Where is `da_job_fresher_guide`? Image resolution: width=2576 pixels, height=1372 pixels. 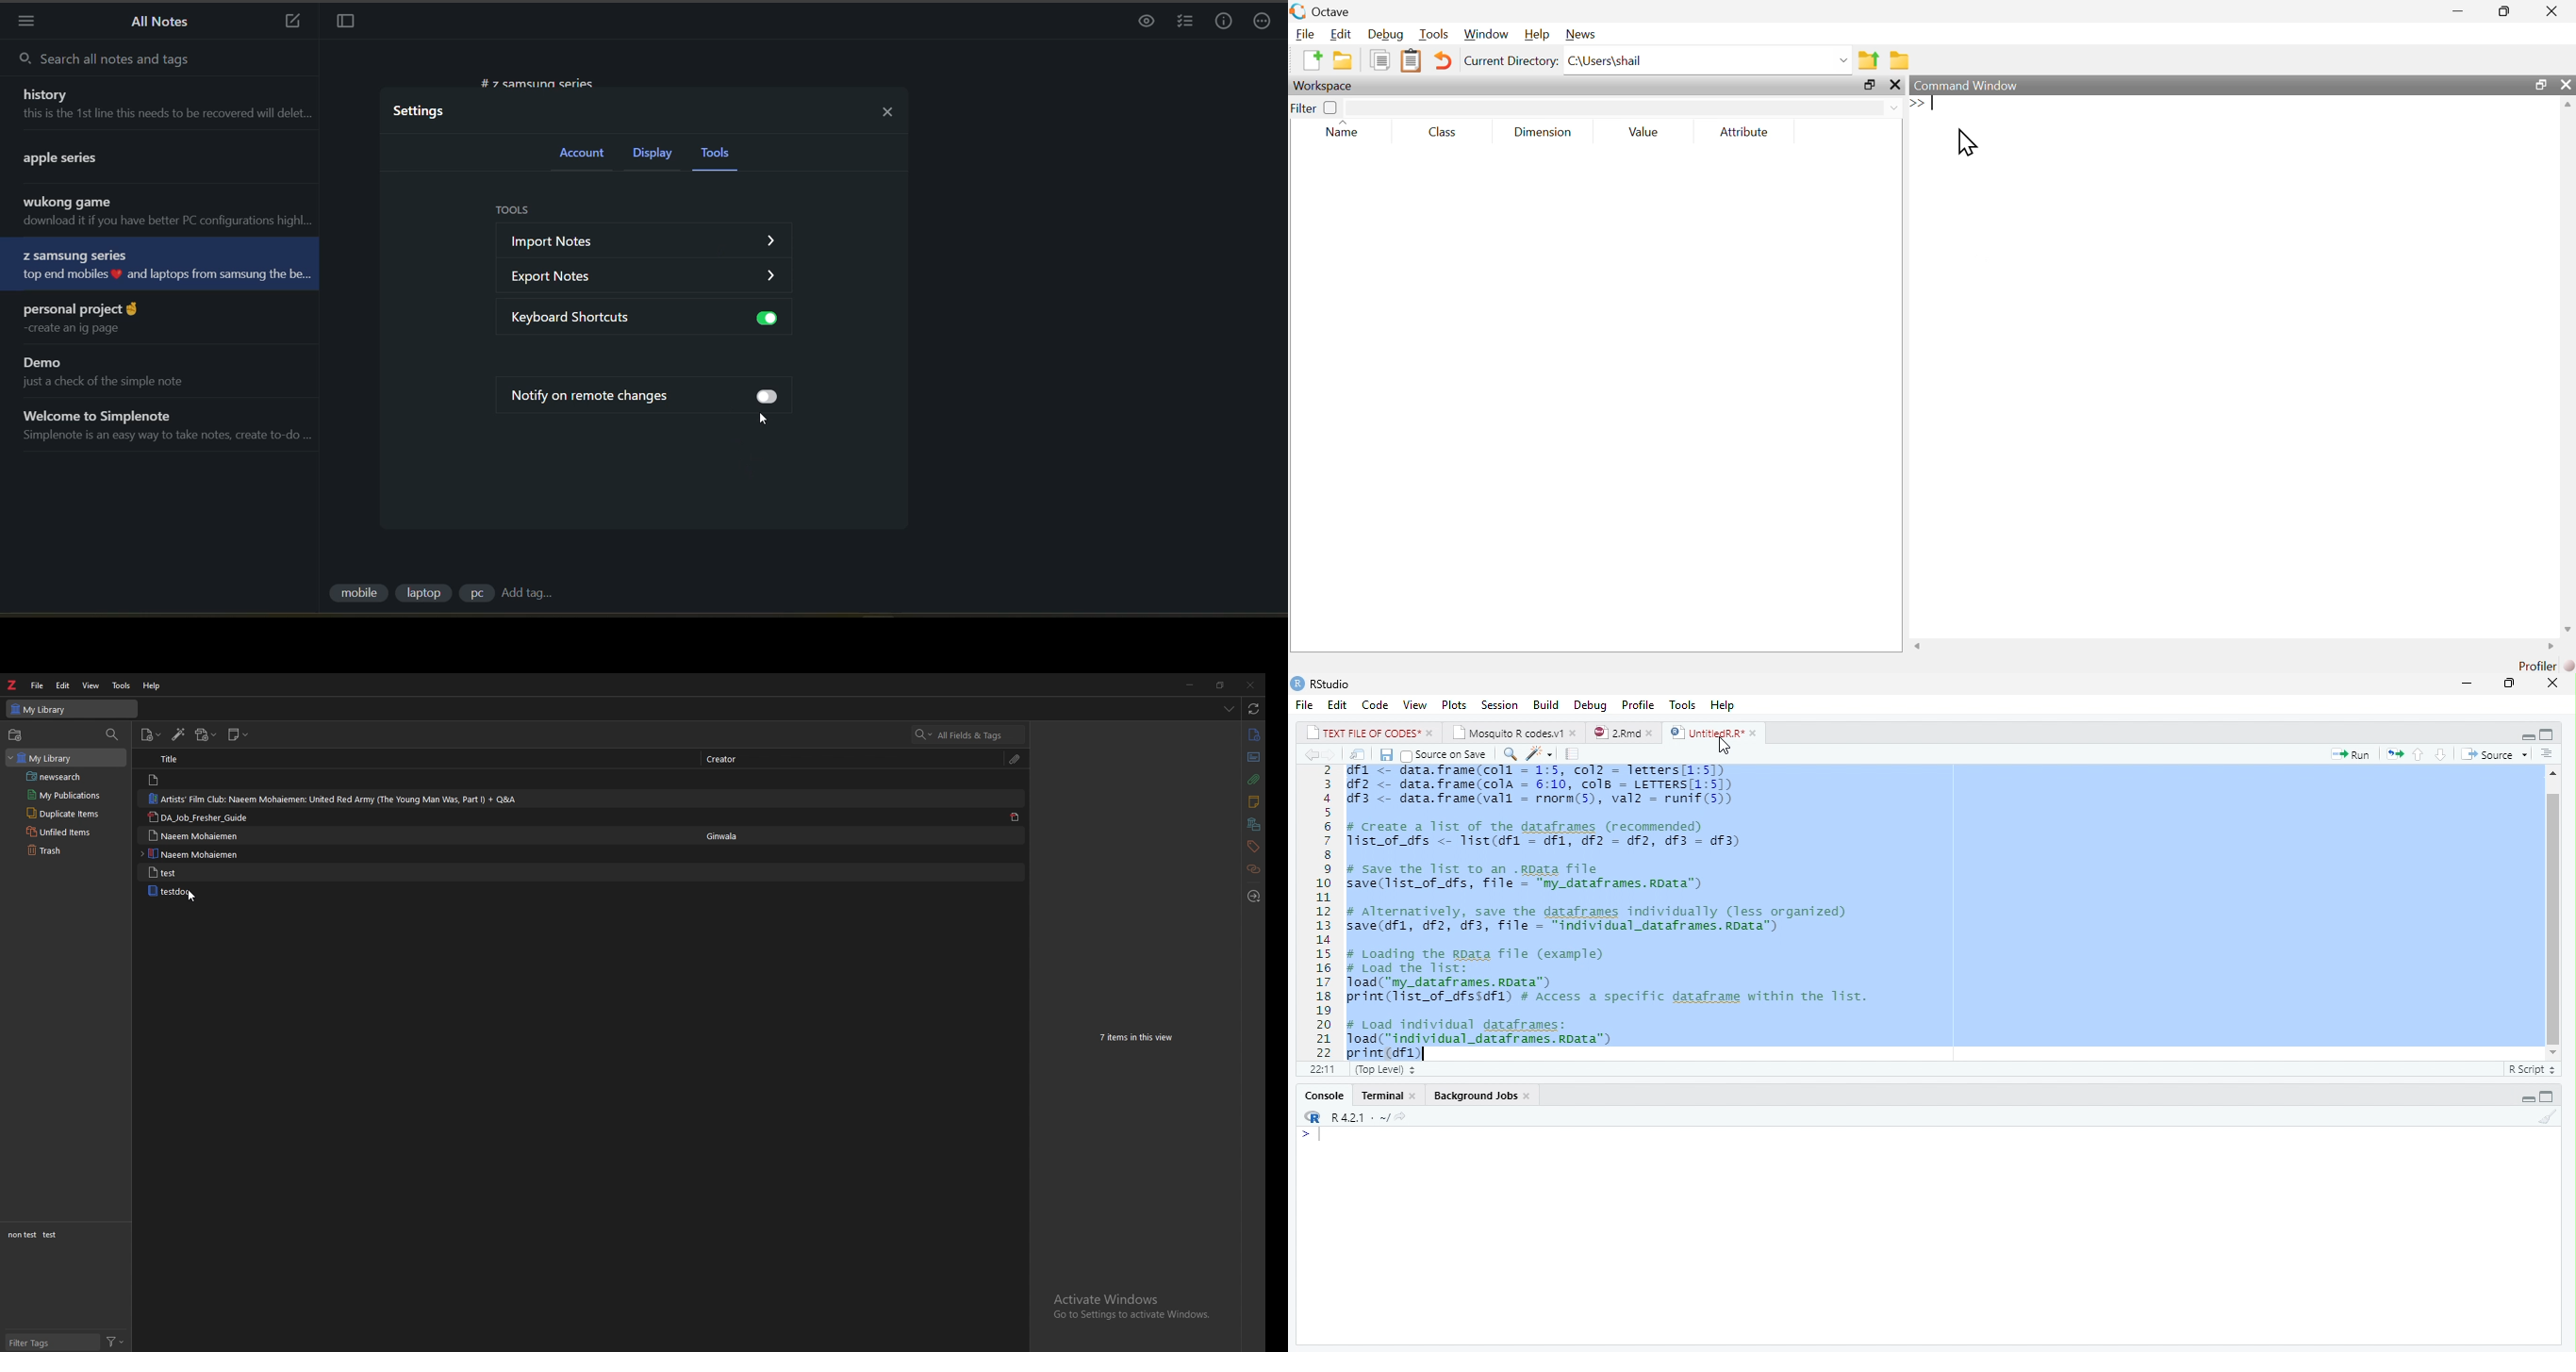 da_job_fresher_guide is located at coordinates (199, 817).